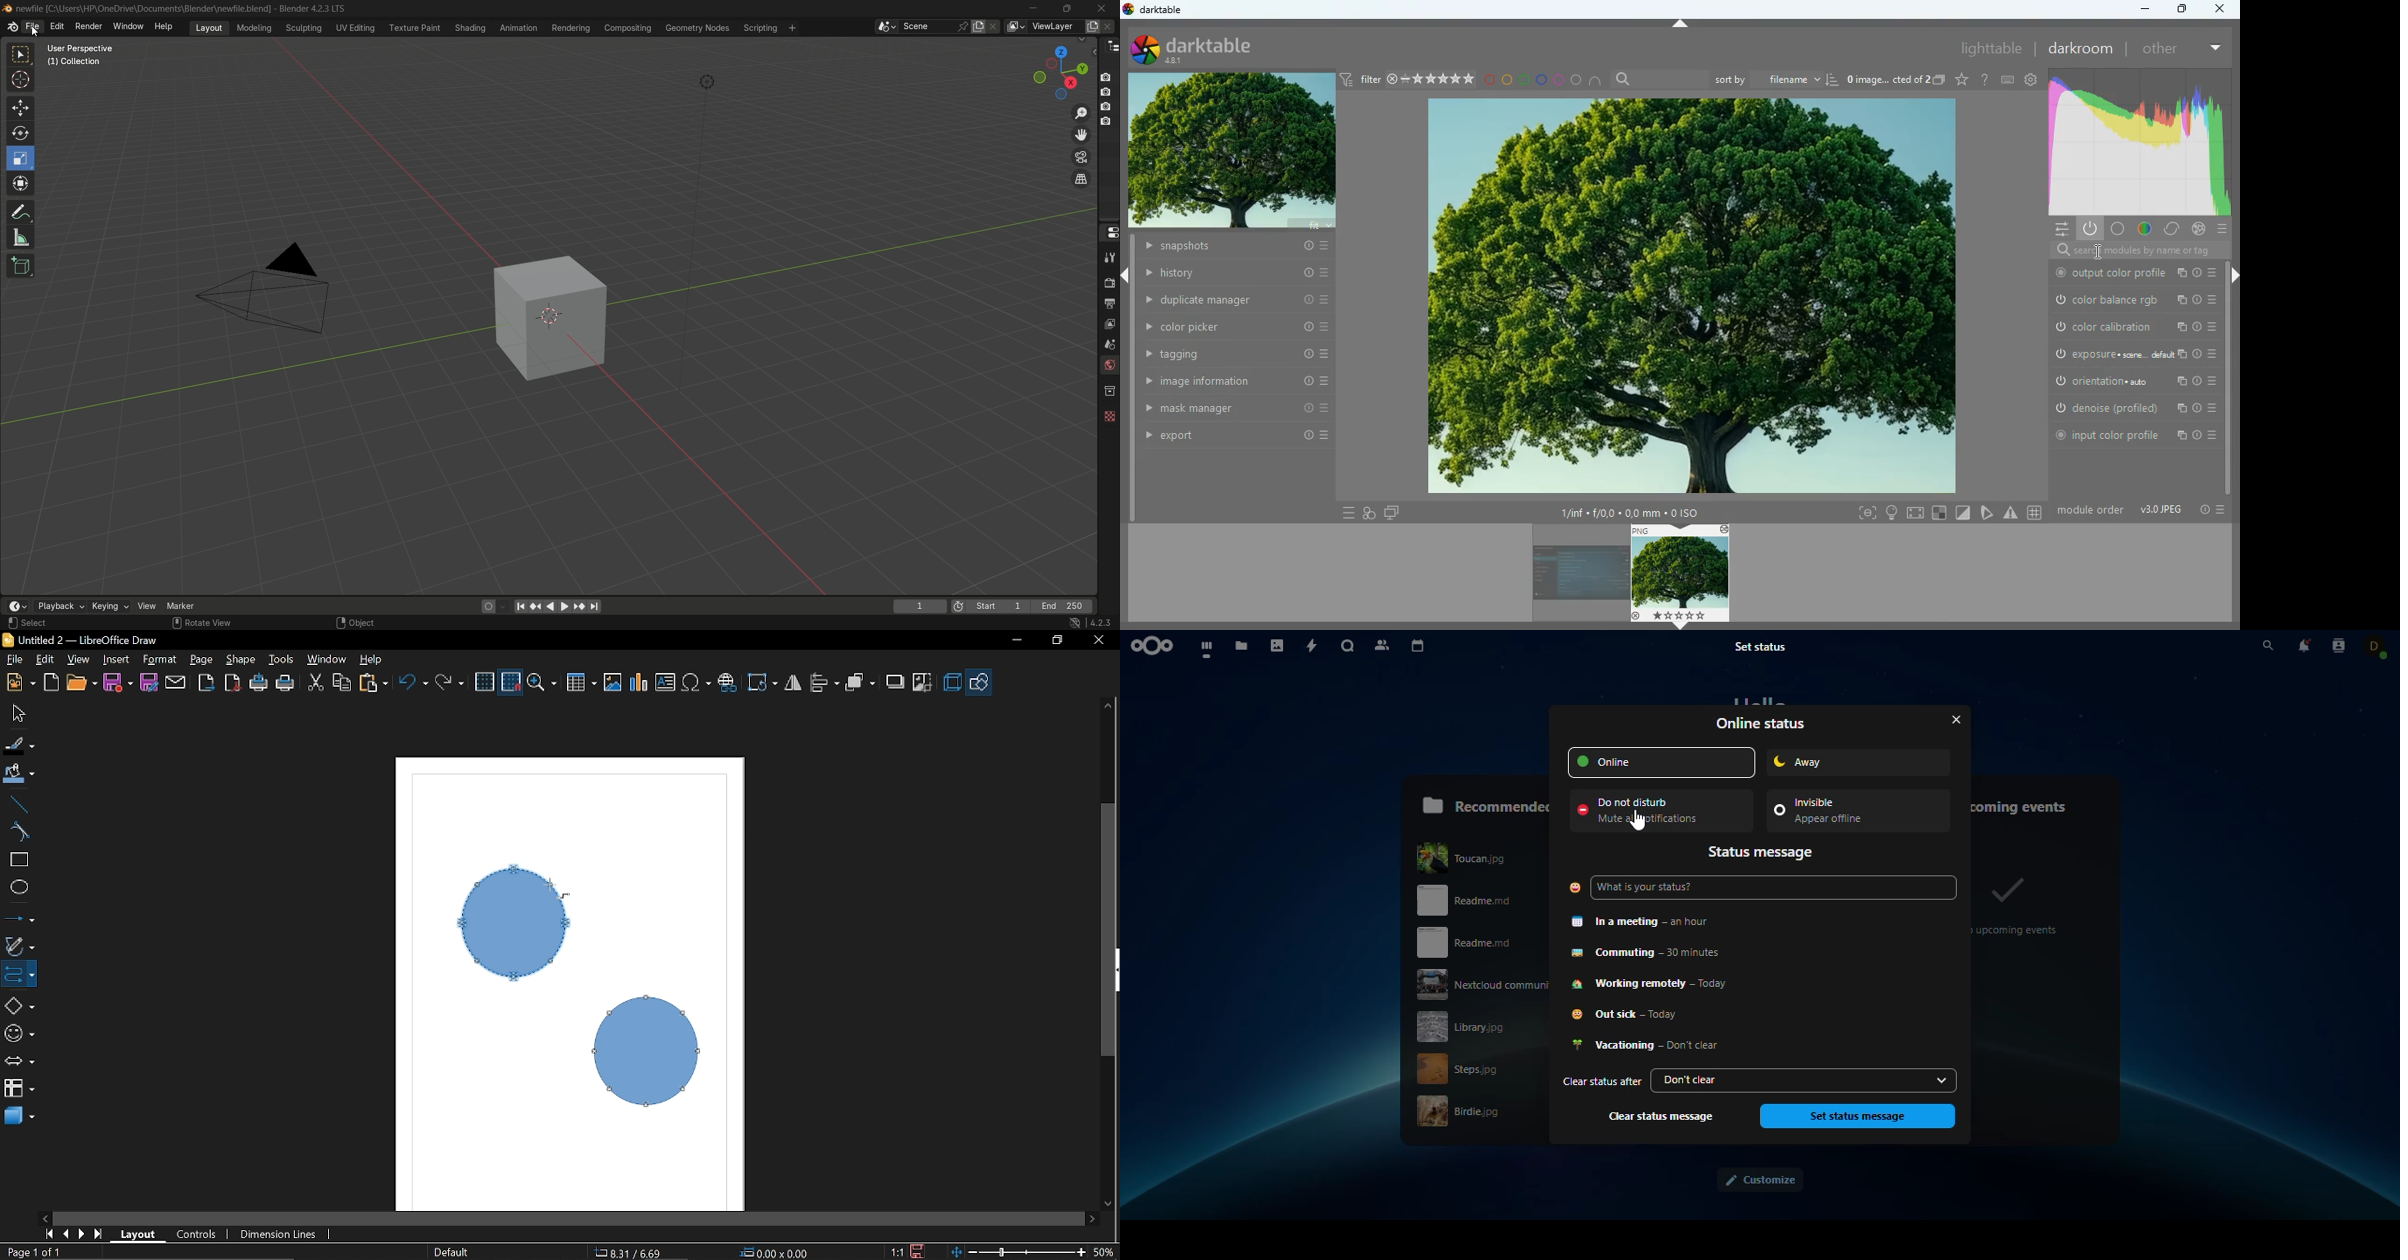 The image size is (2408, 1260). I want to click on contact, so click(2377, 645).